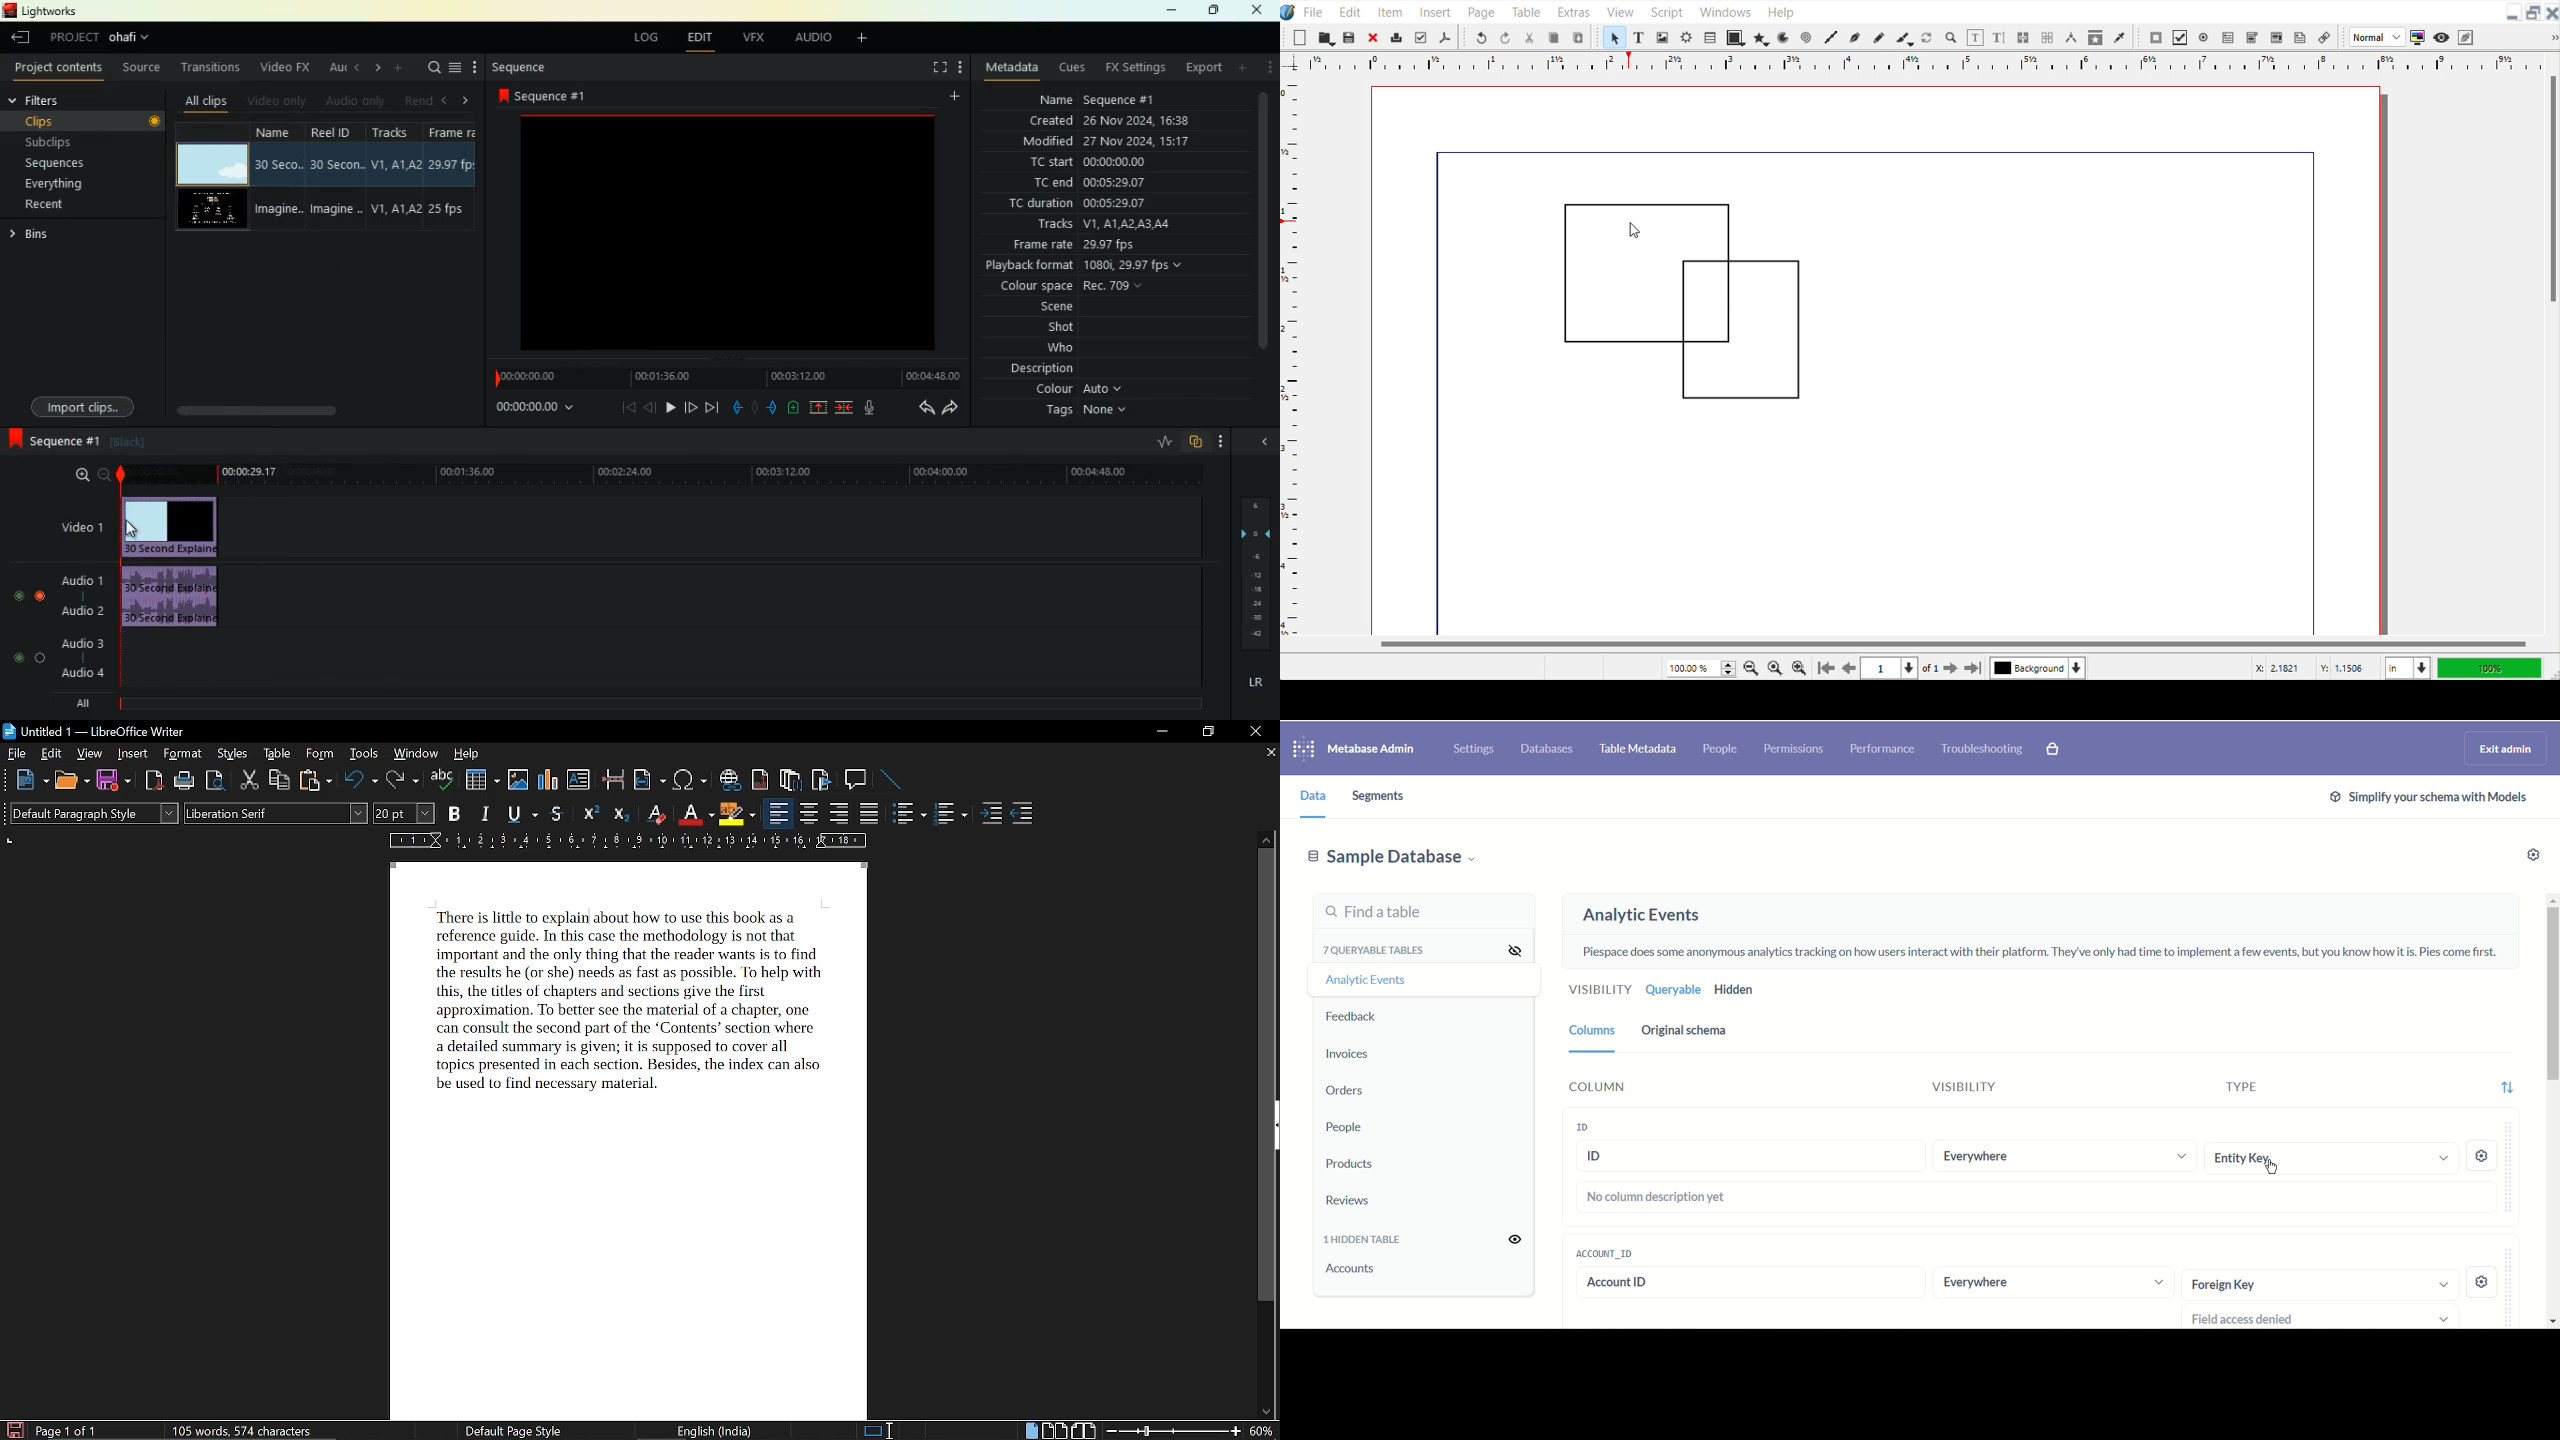 This screenshot has height=1456, width=2576. What do you see at coordinates (405, 813) in the screenshot?
I see `font size` at bounding box center [405, 813].